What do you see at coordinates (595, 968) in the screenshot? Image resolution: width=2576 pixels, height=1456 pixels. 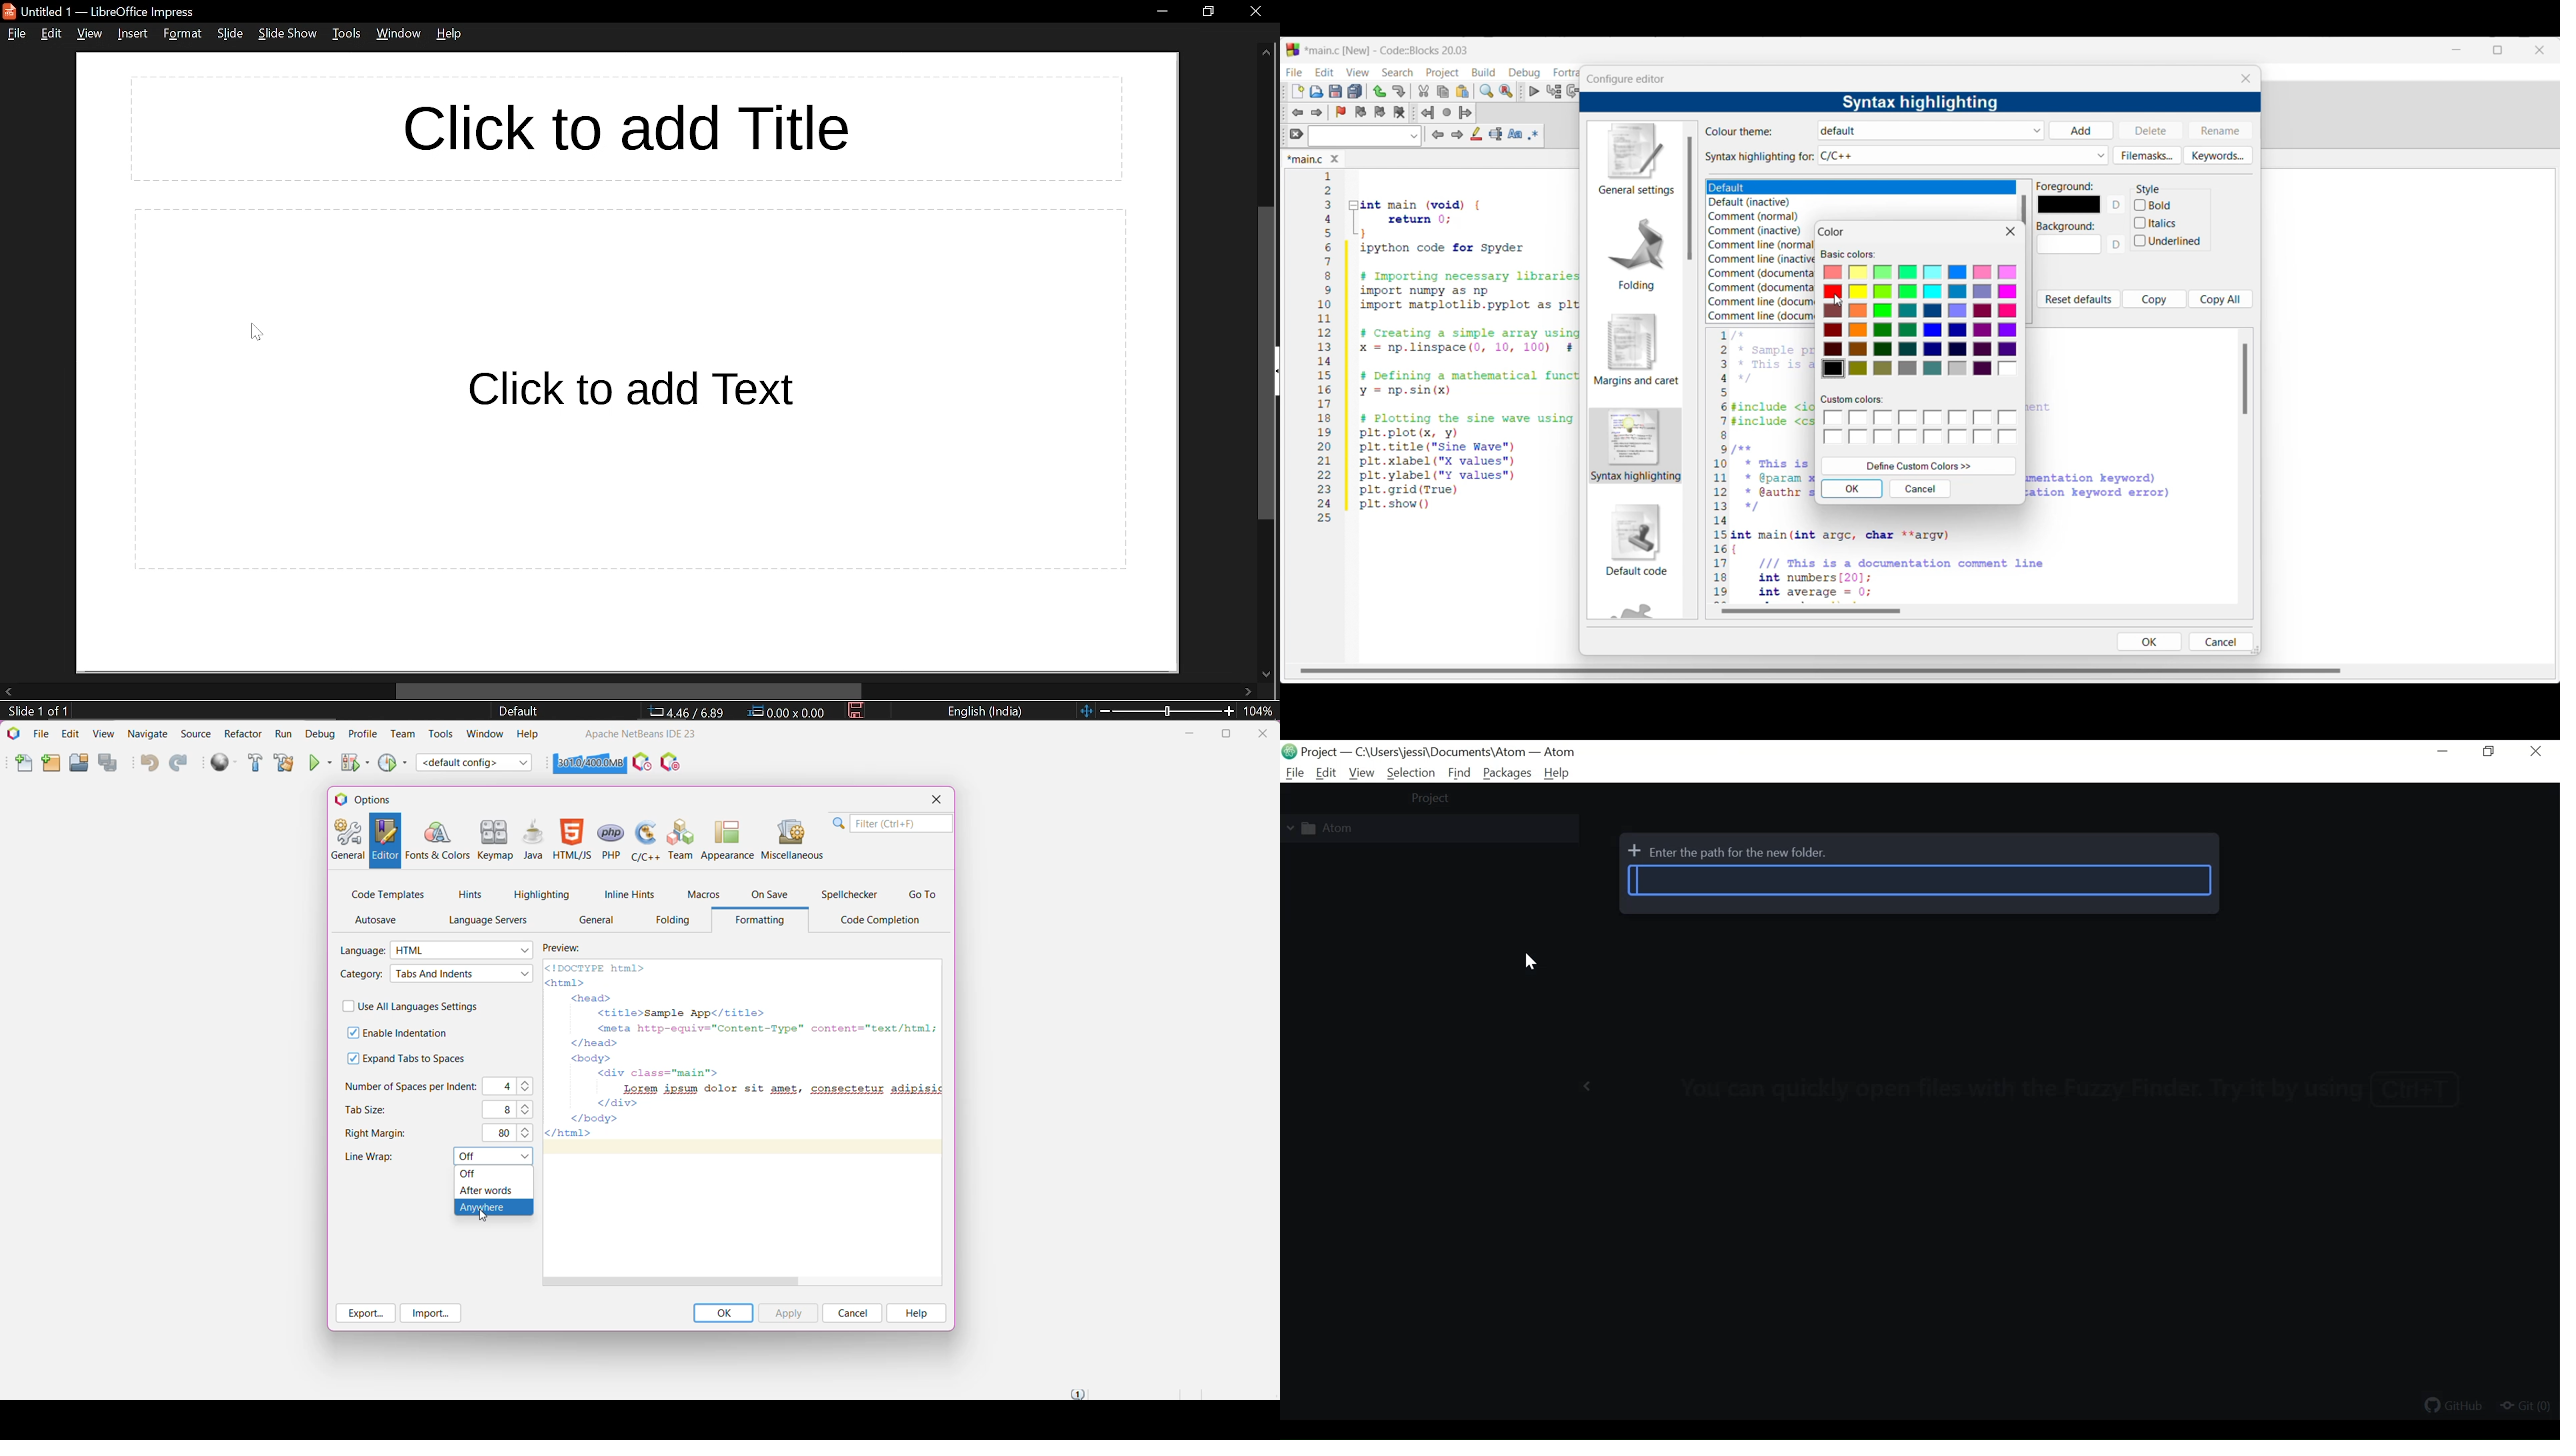 I see `<!DOCTYPE html>` at bounding box center [595, 968].